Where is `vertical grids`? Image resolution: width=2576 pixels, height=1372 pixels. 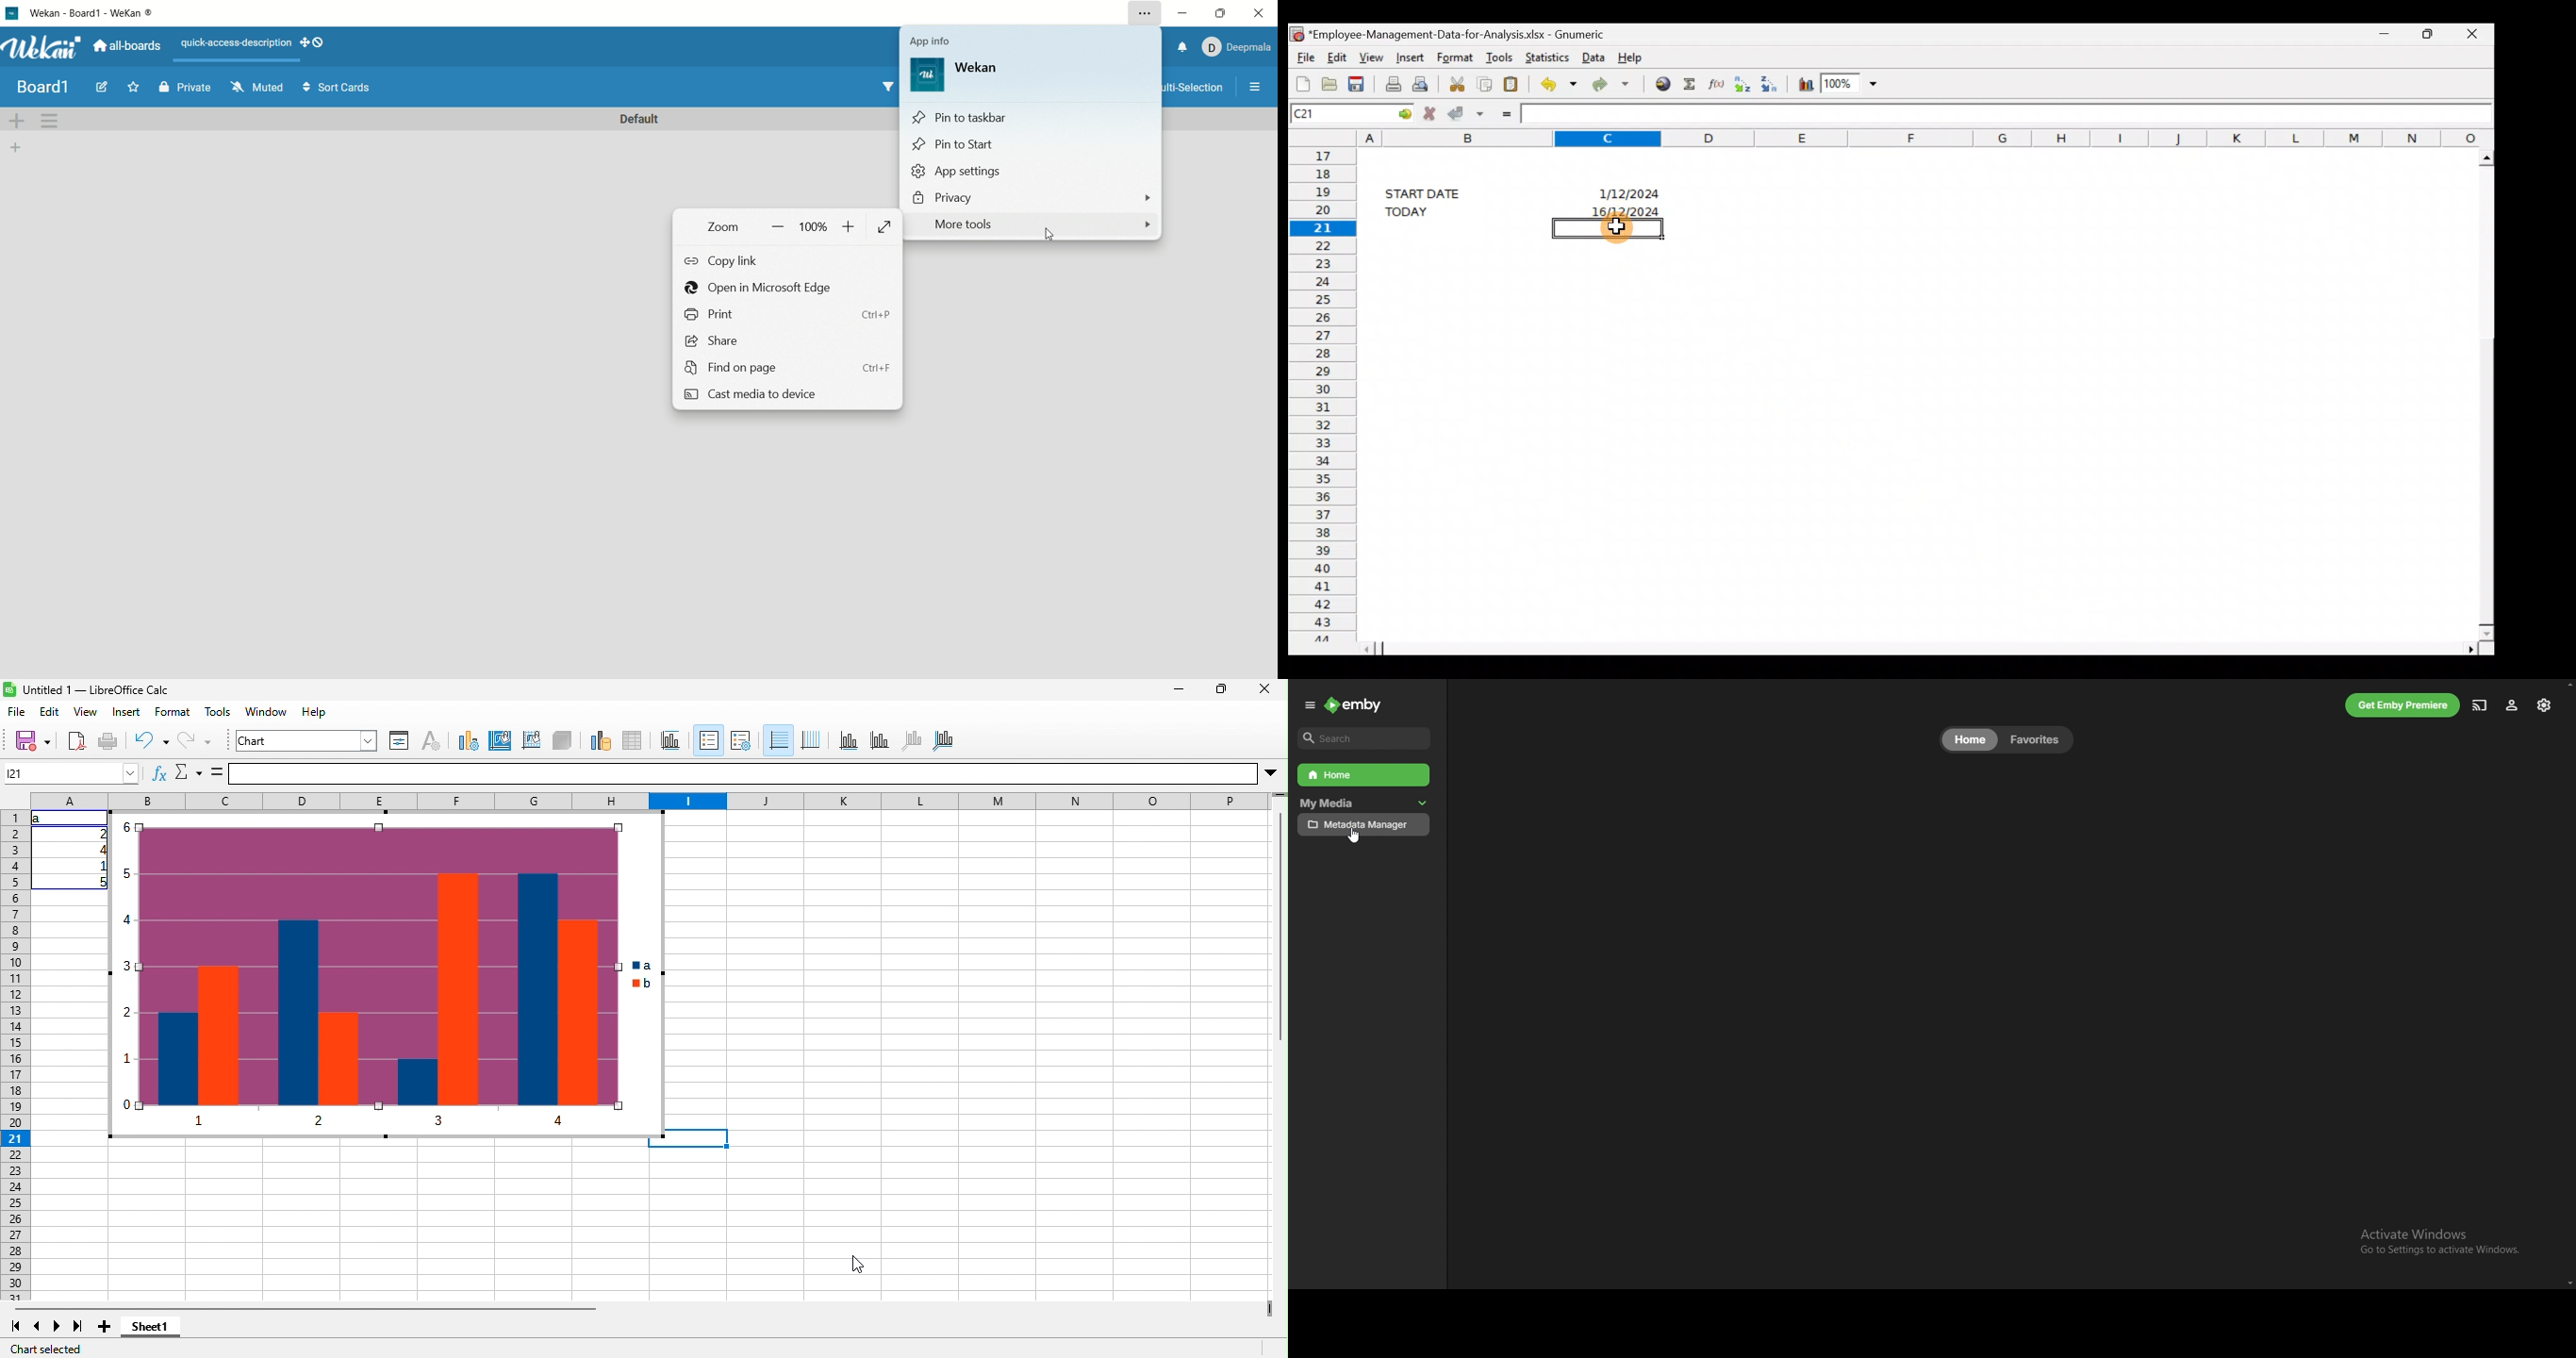 vertical grids is located at coordinates (811, 741).